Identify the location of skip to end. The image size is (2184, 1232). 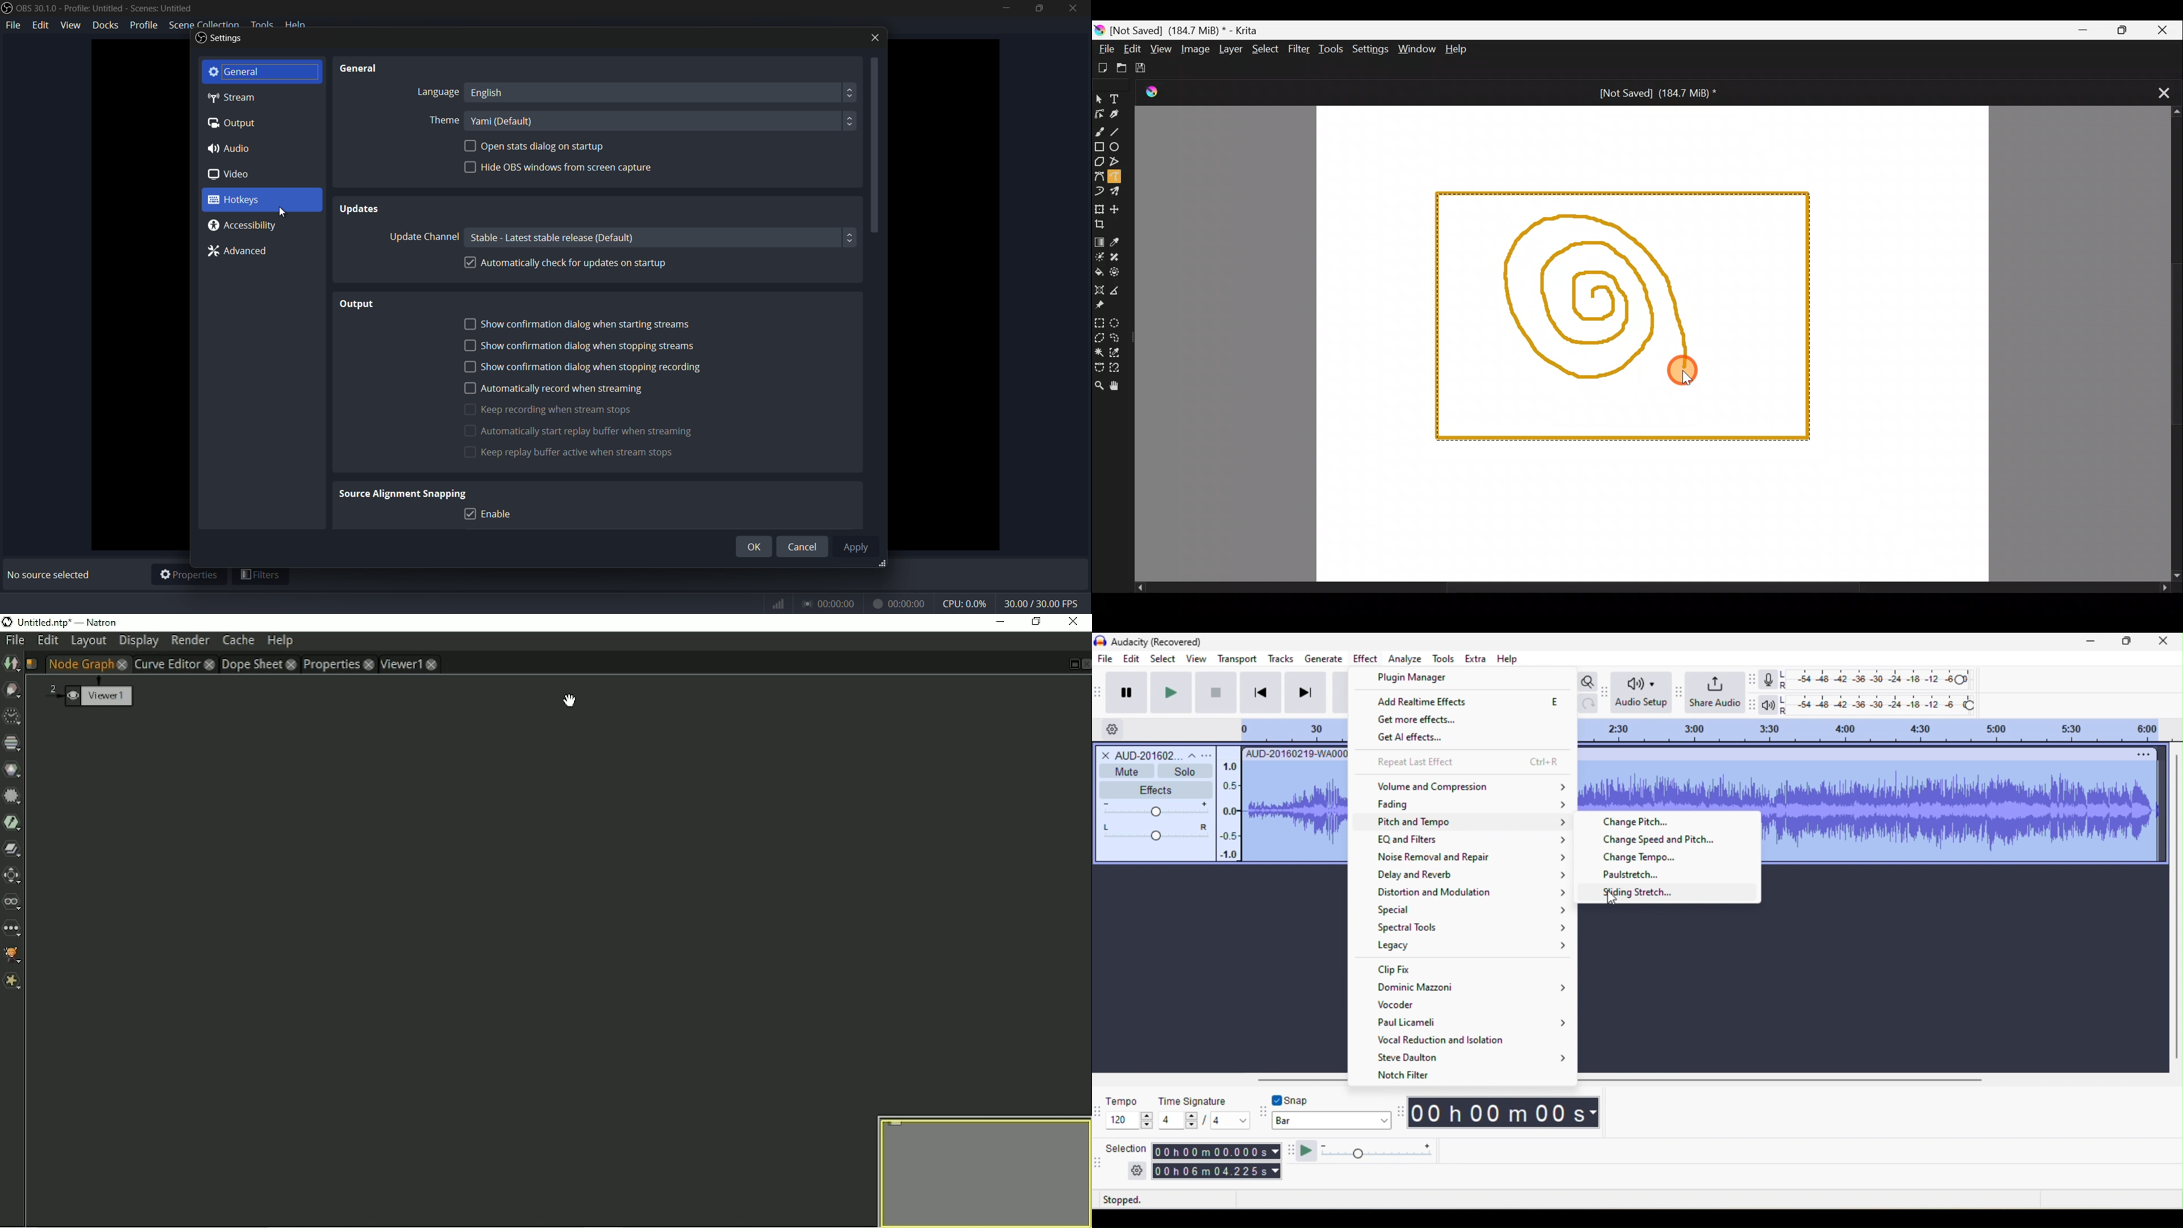
(1311, 693).